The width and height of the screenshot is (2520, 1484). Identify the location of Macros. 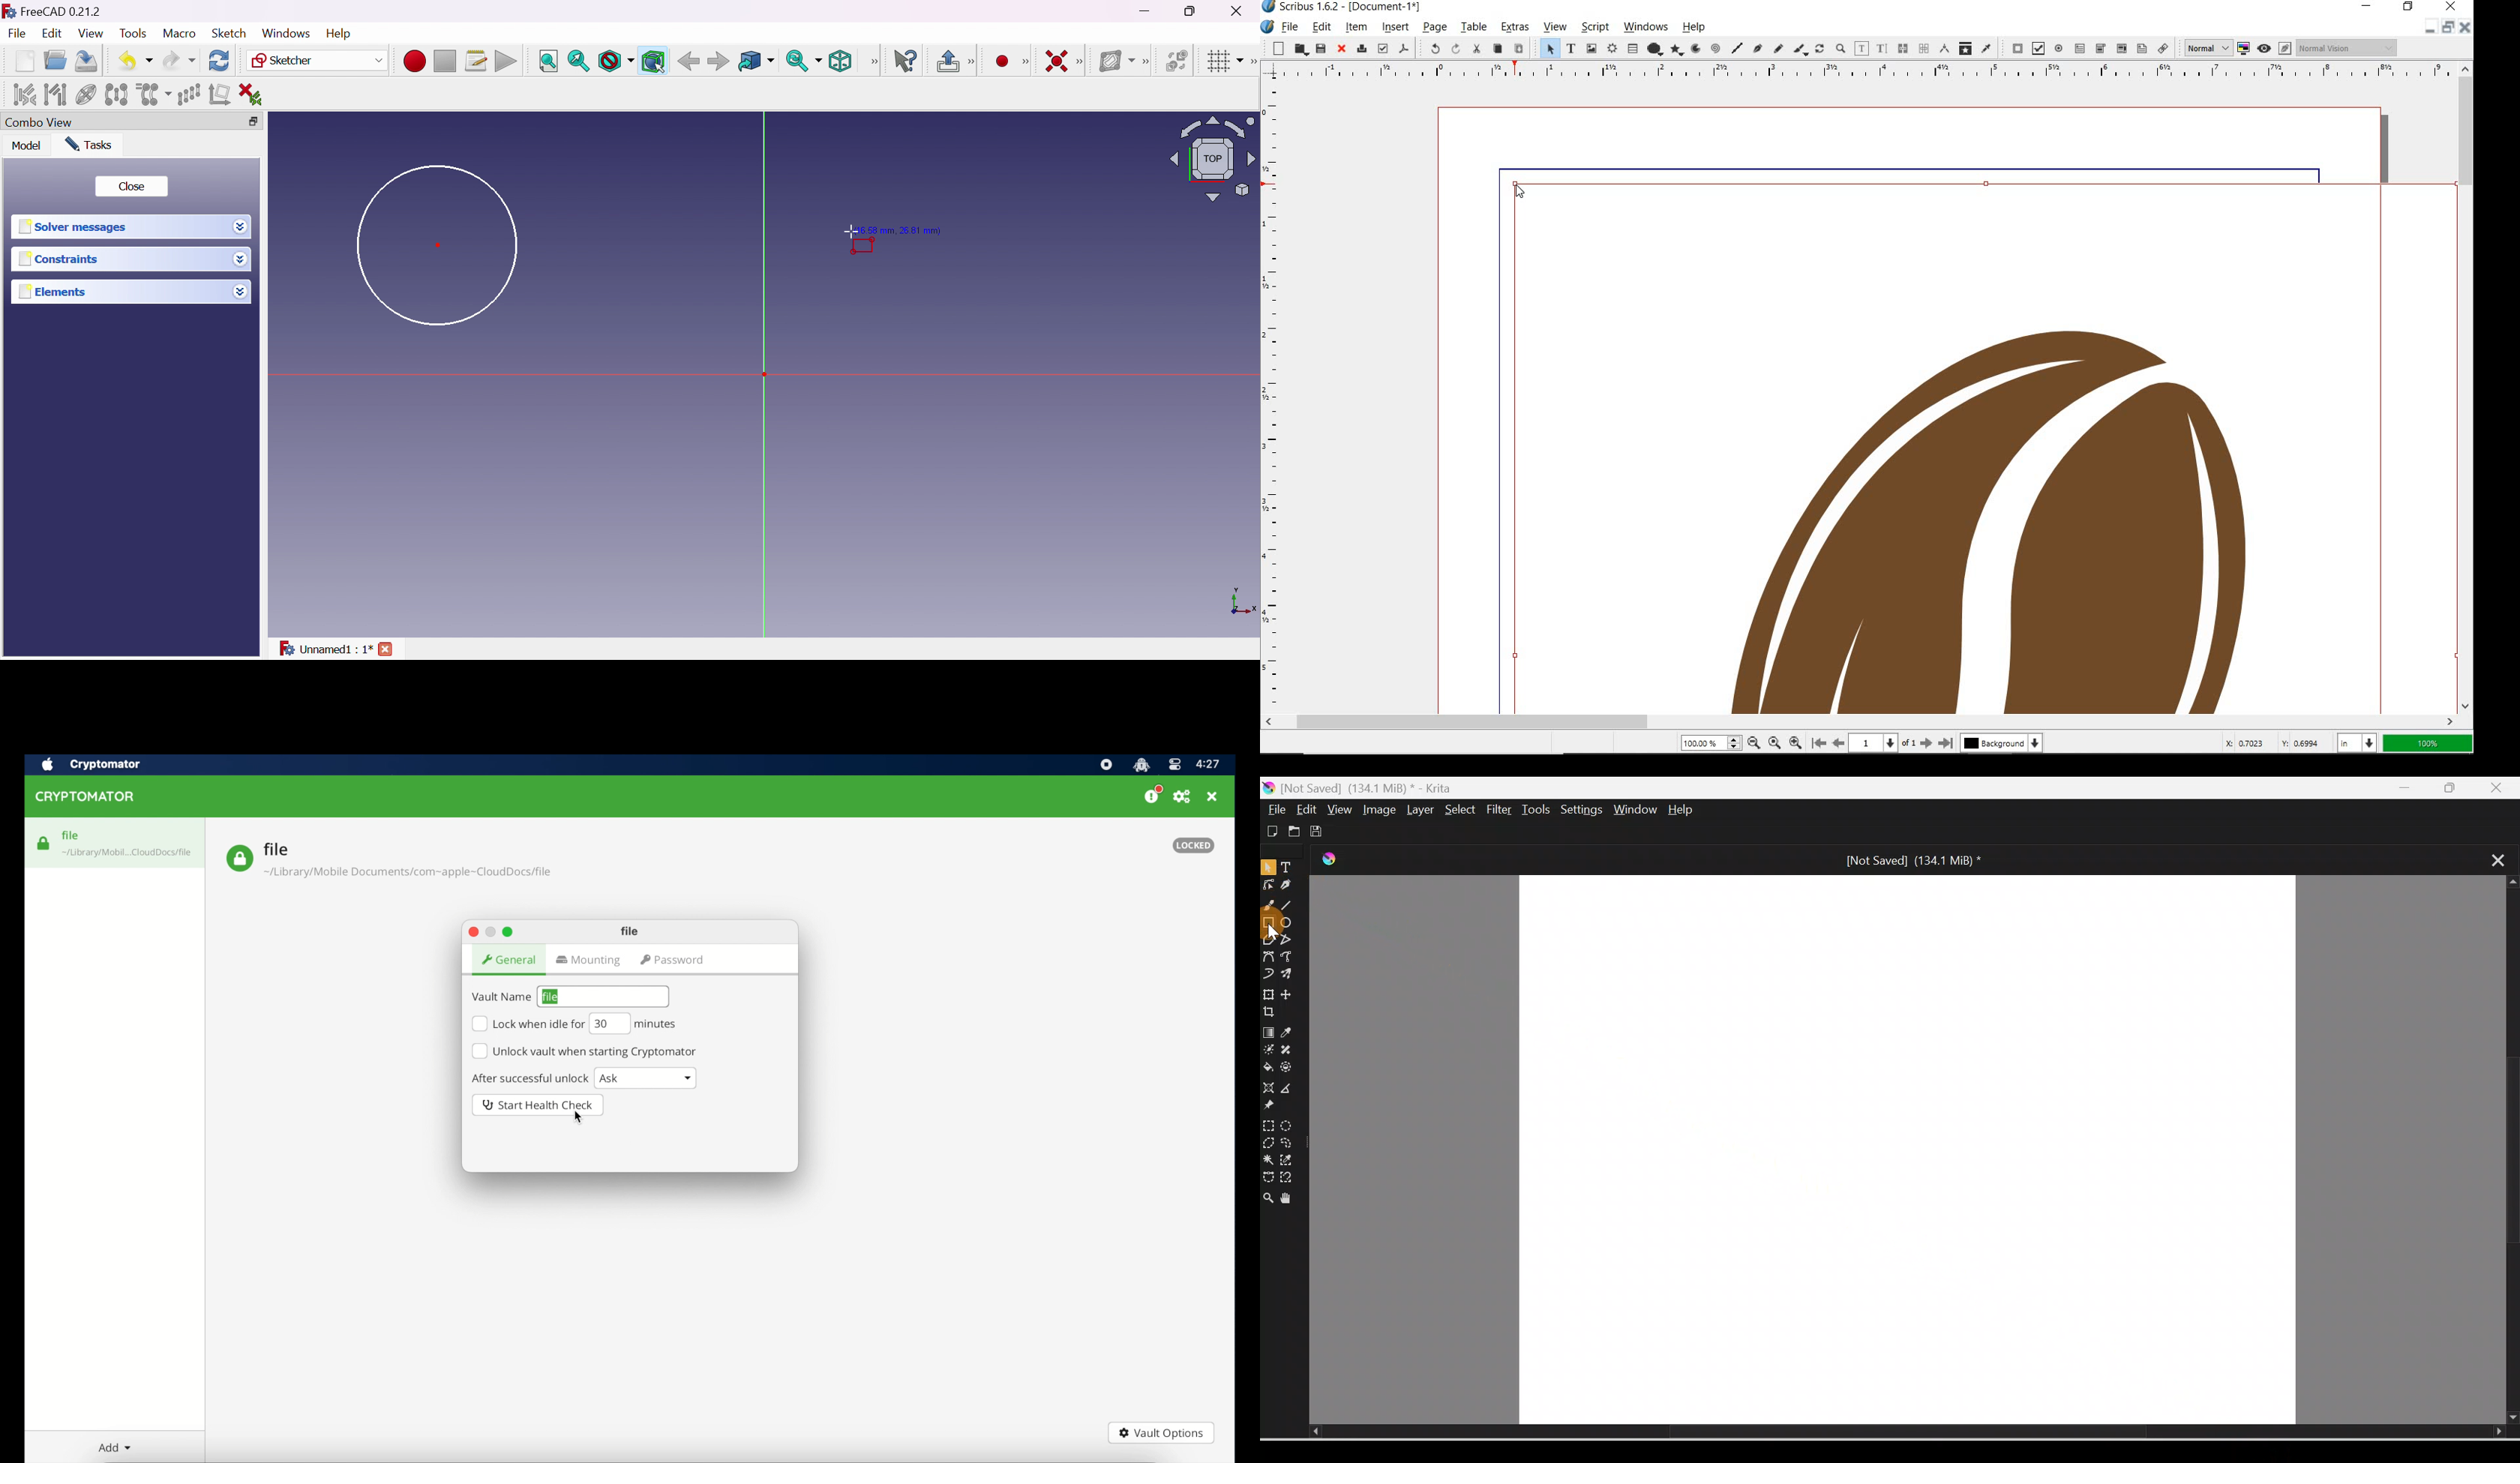
(476, 61).